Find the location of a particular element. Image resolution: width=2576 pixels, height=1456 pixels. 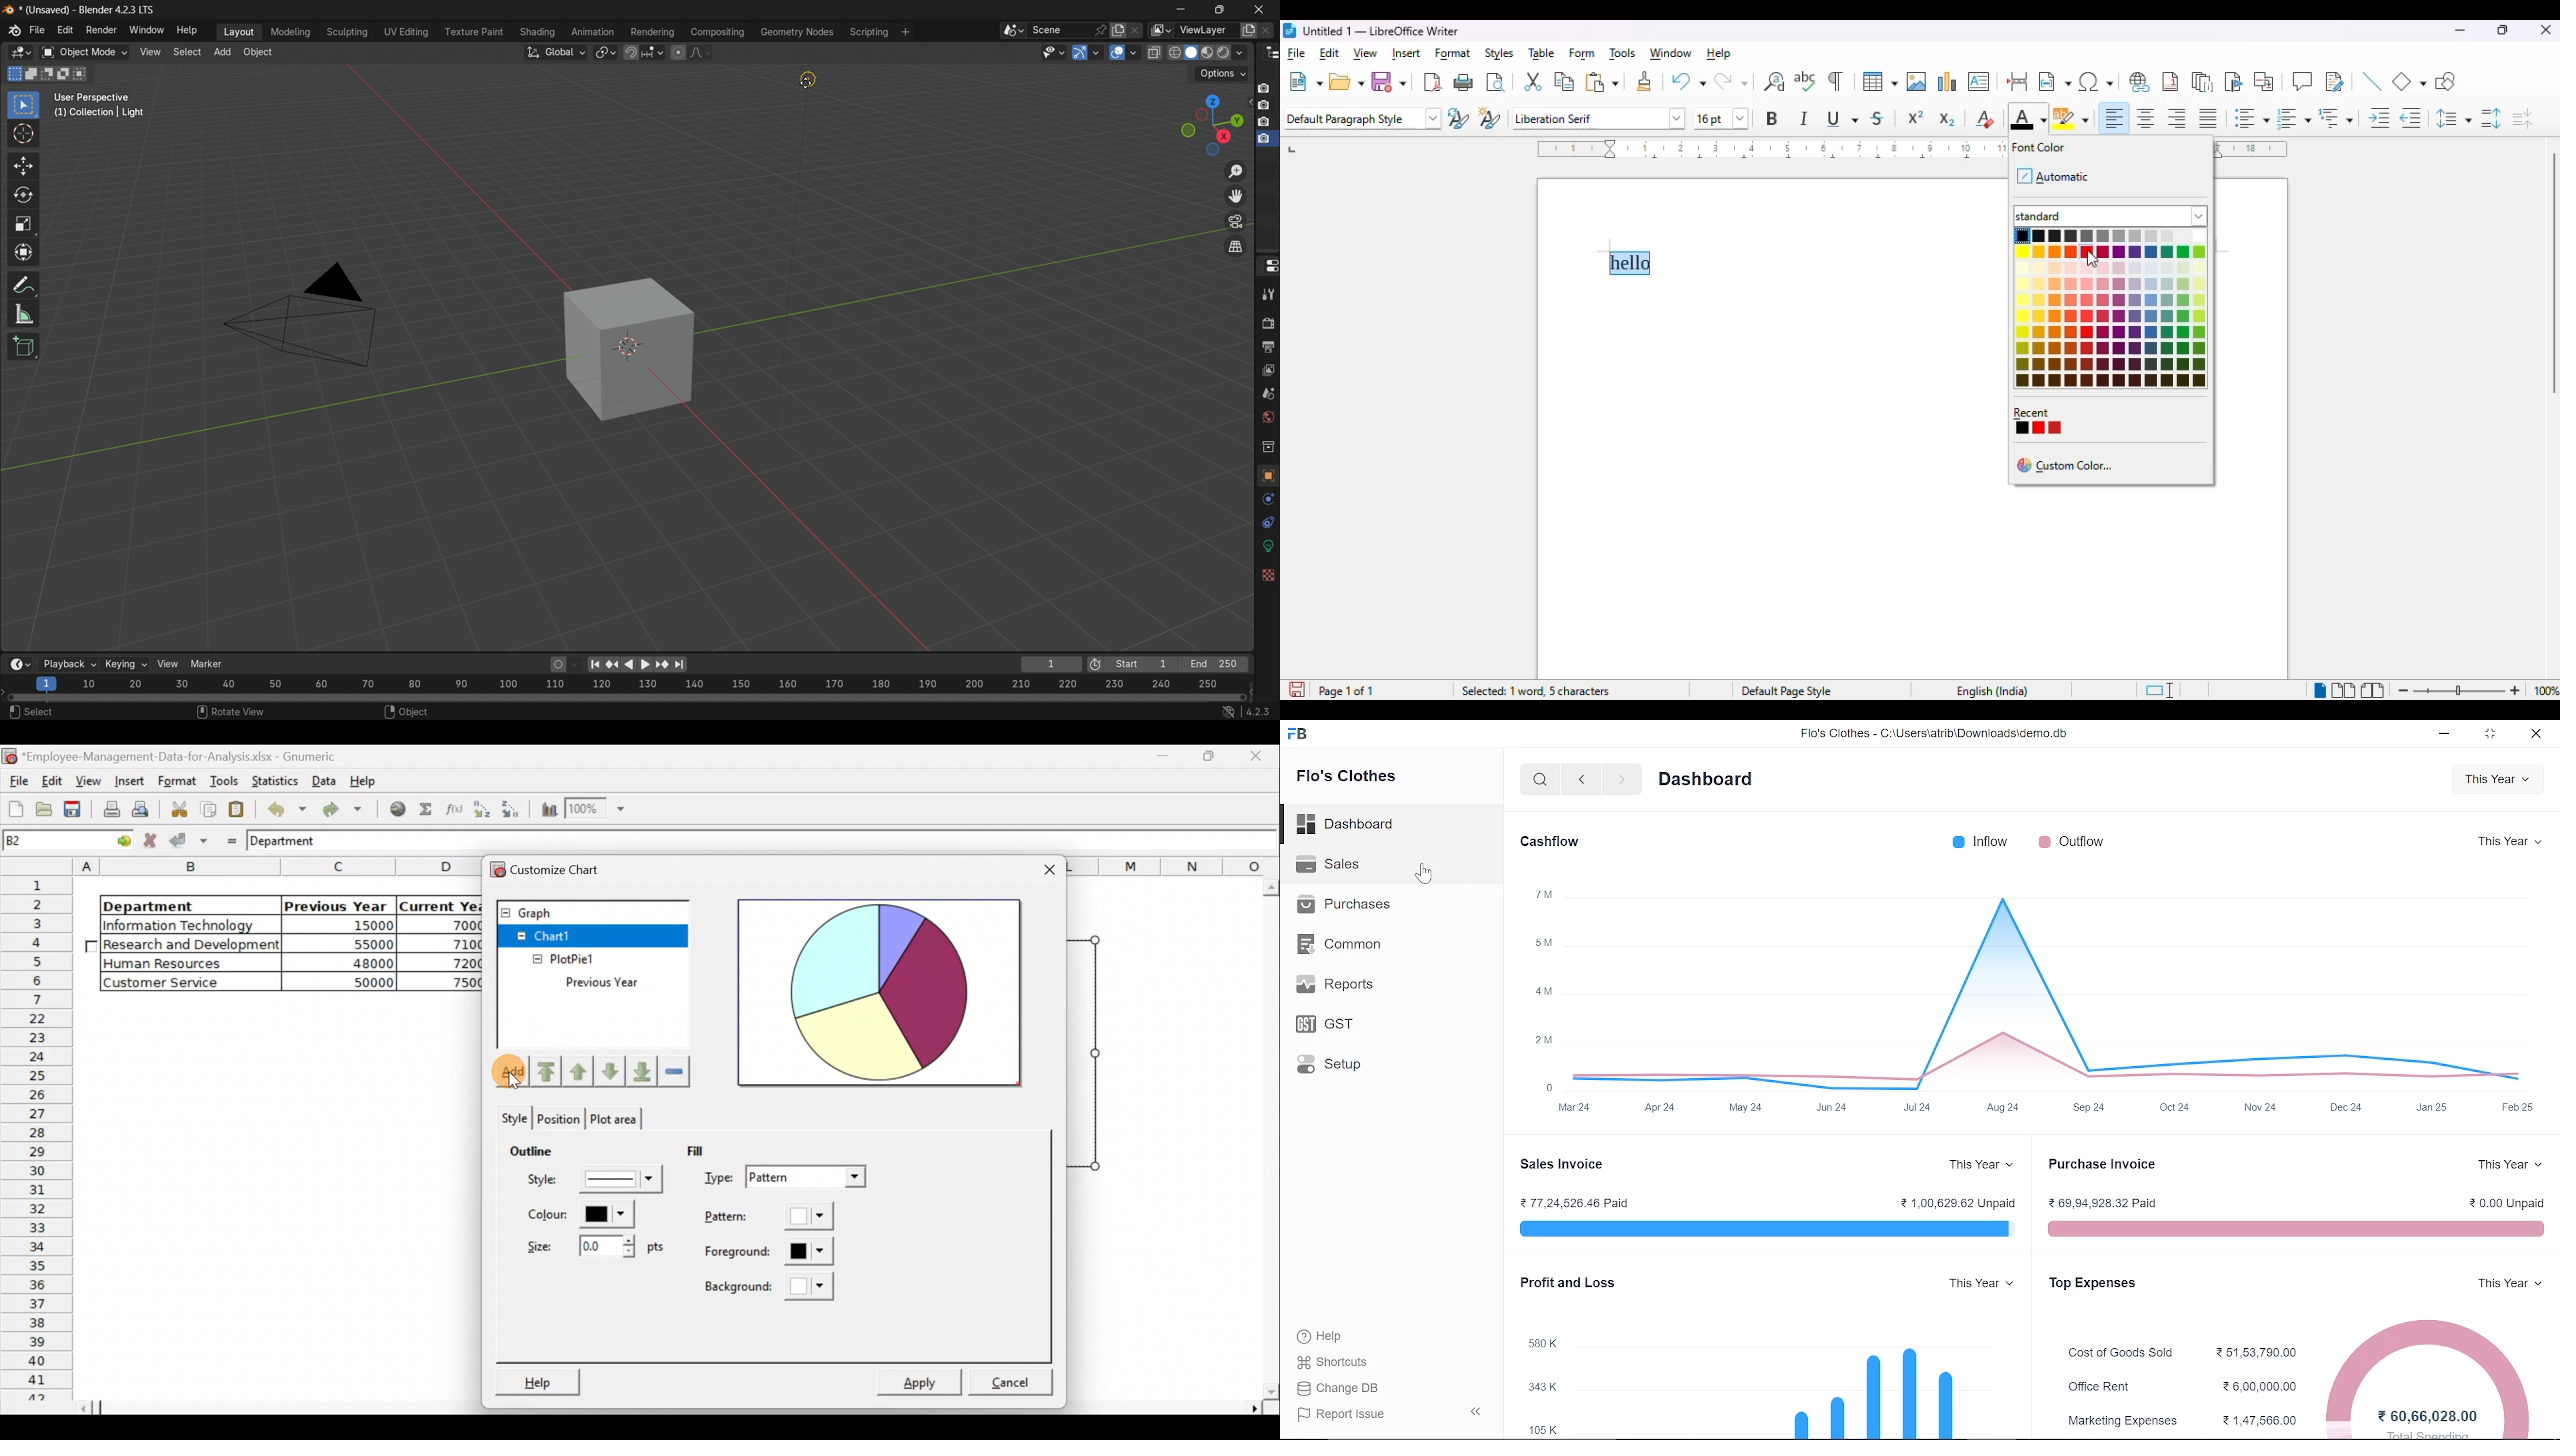

Frappe books logo is located at coordinates (1299, 735).